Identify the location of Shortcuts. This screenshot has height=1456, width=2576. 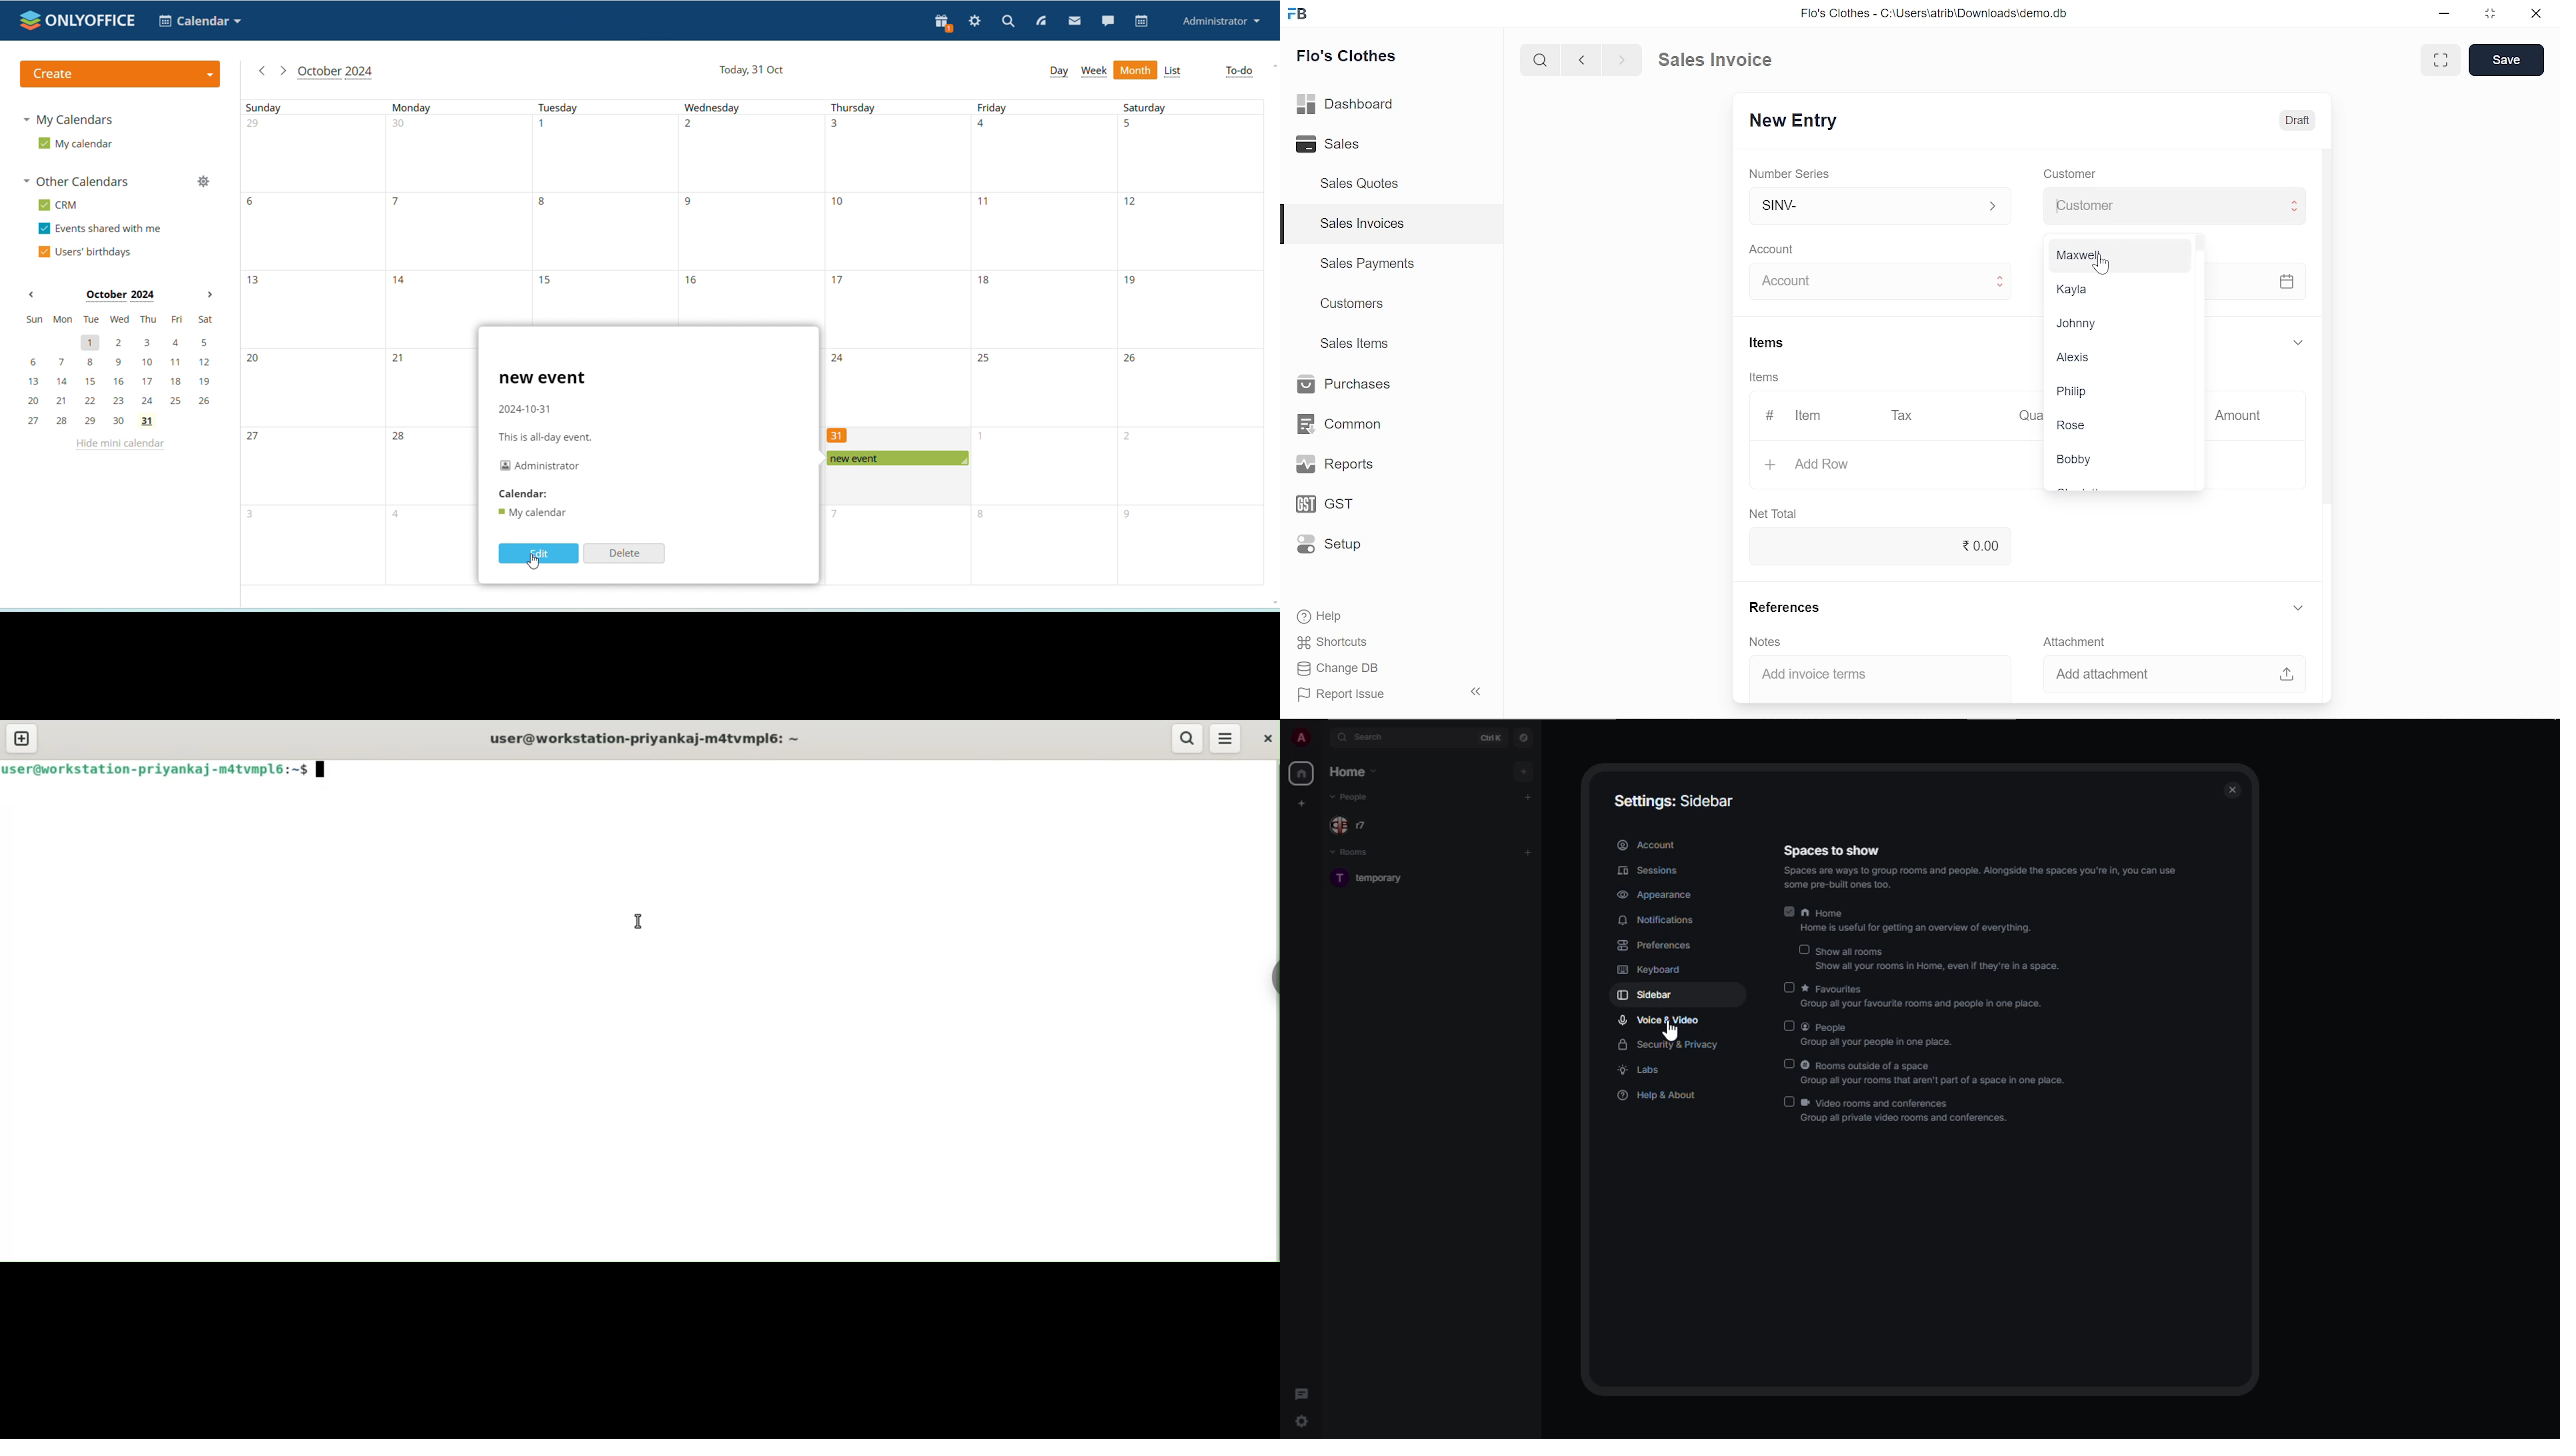
(1334, 642).